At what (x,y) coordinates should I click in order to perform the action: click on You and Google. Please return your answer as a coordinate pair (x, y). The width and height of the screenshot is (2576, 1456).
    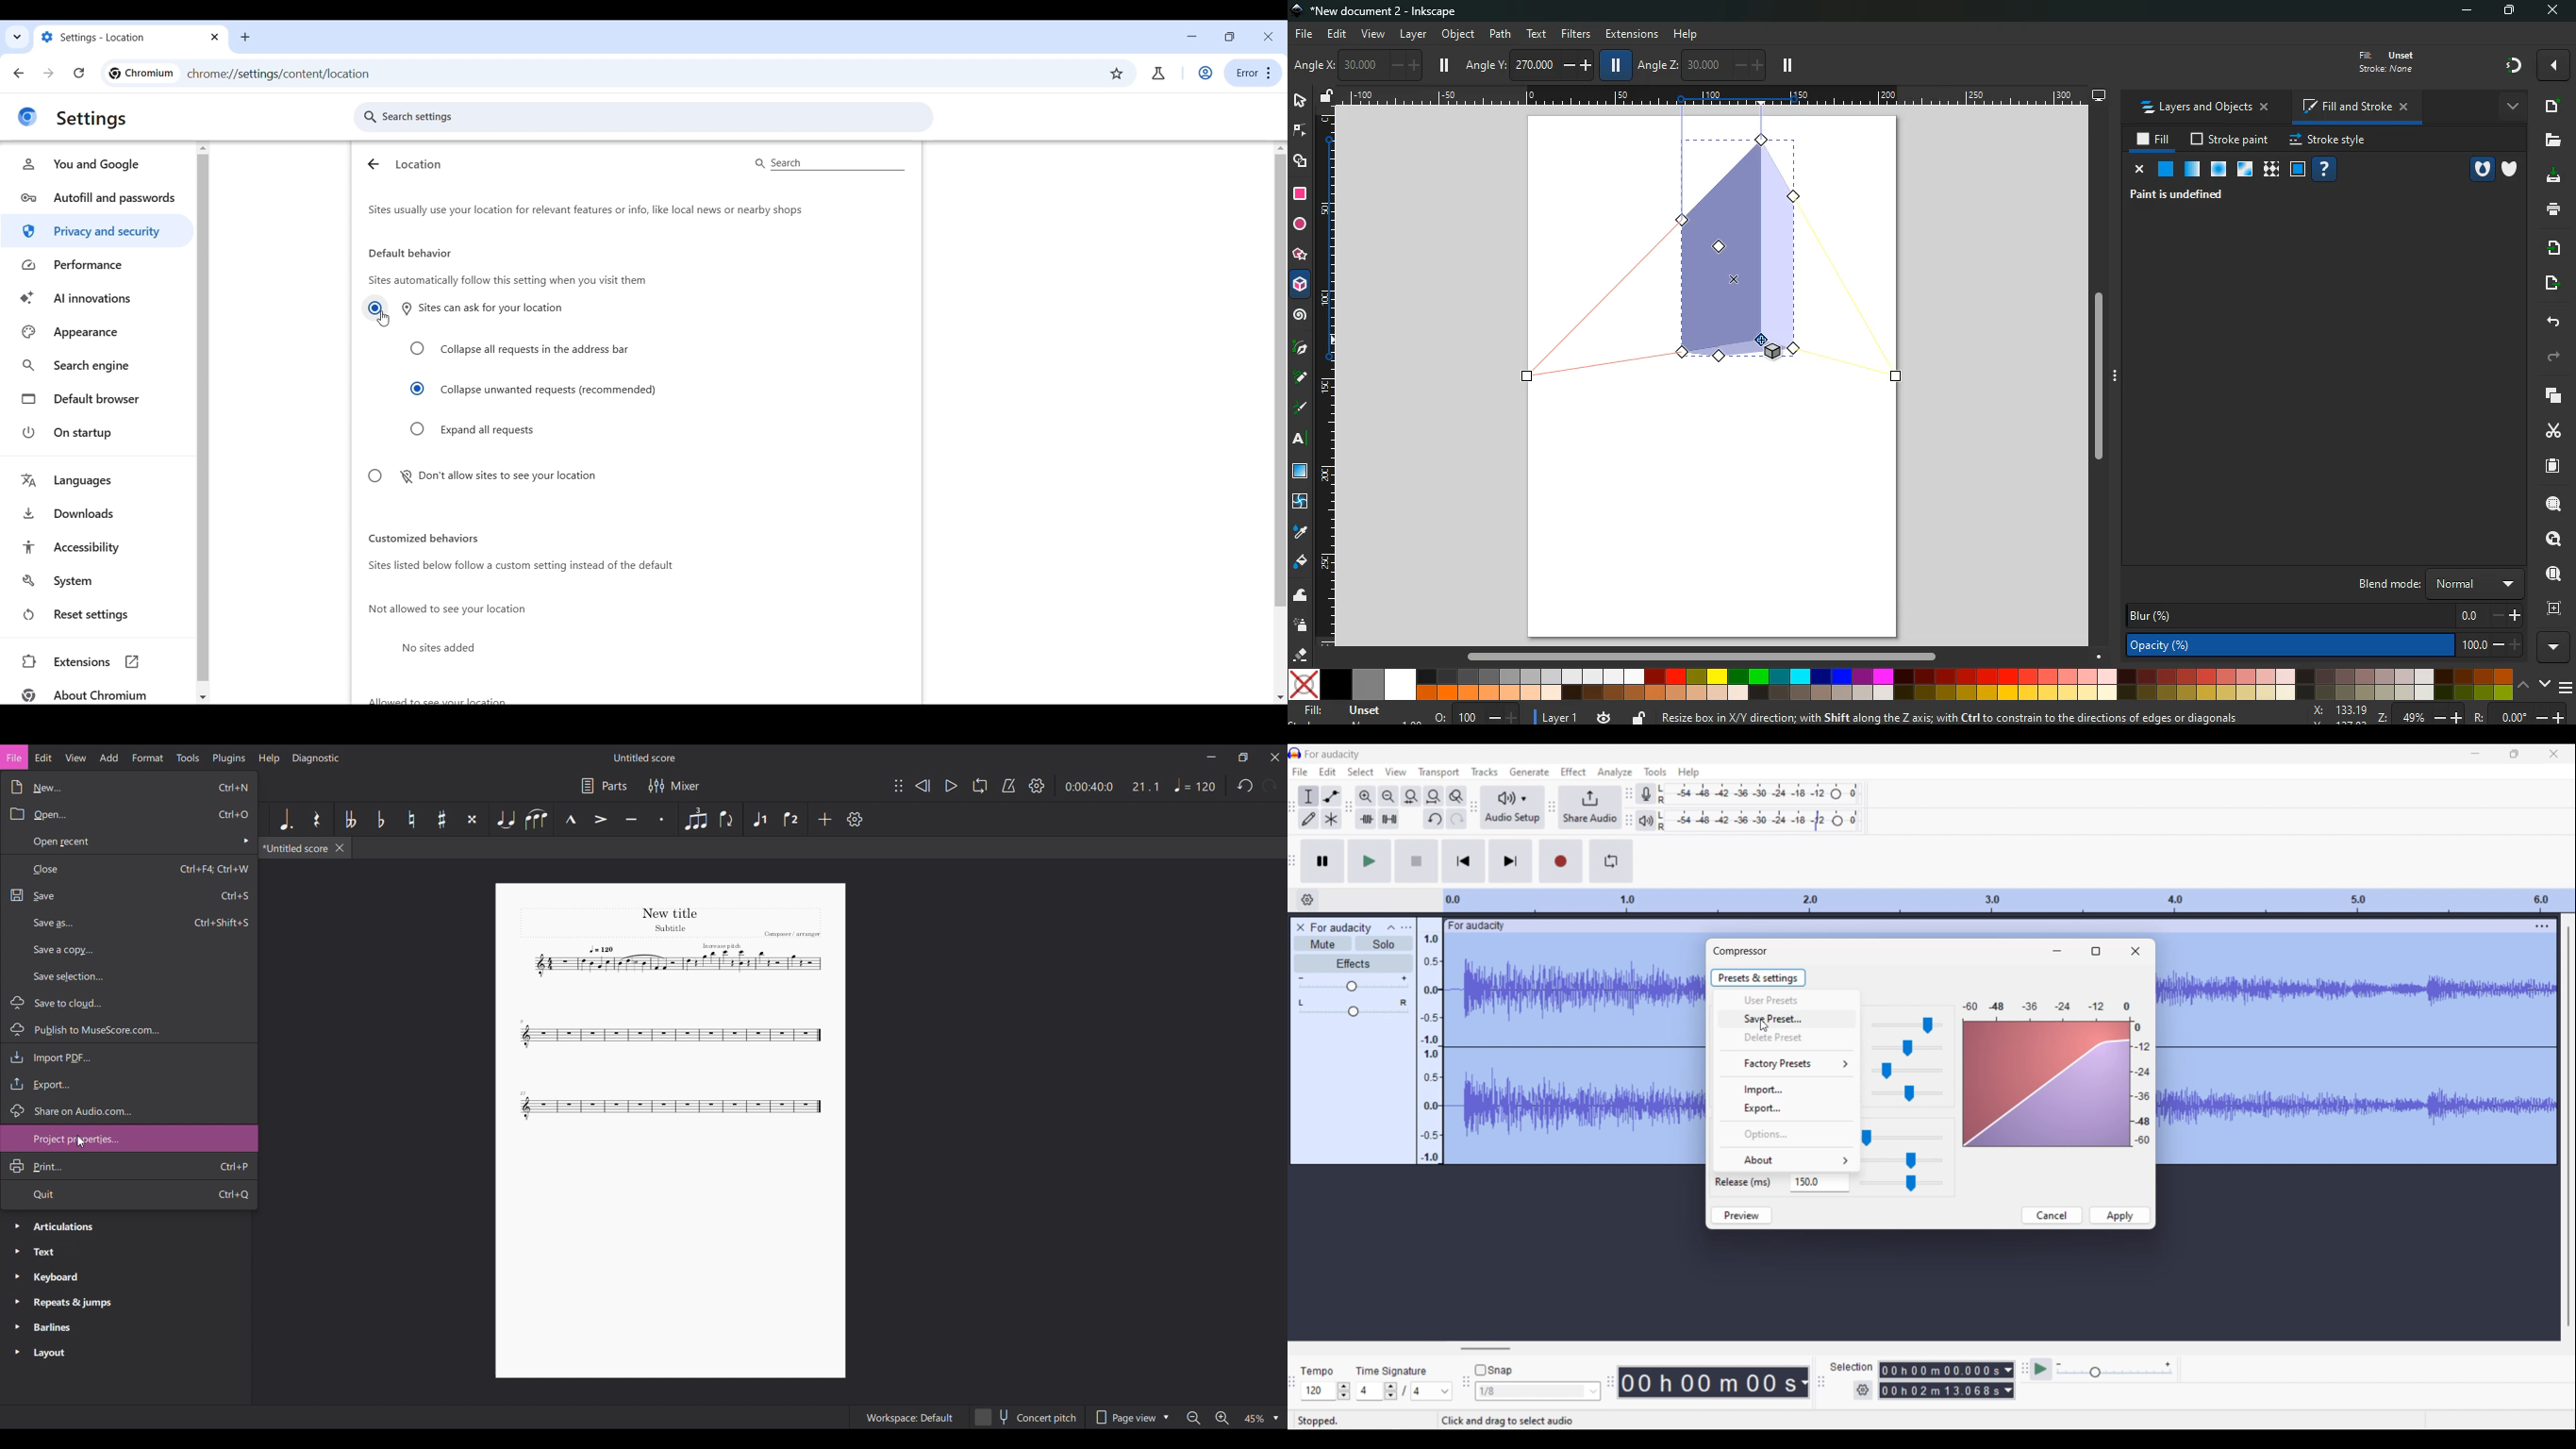
    Looking at the image, I should click on (97, 164).